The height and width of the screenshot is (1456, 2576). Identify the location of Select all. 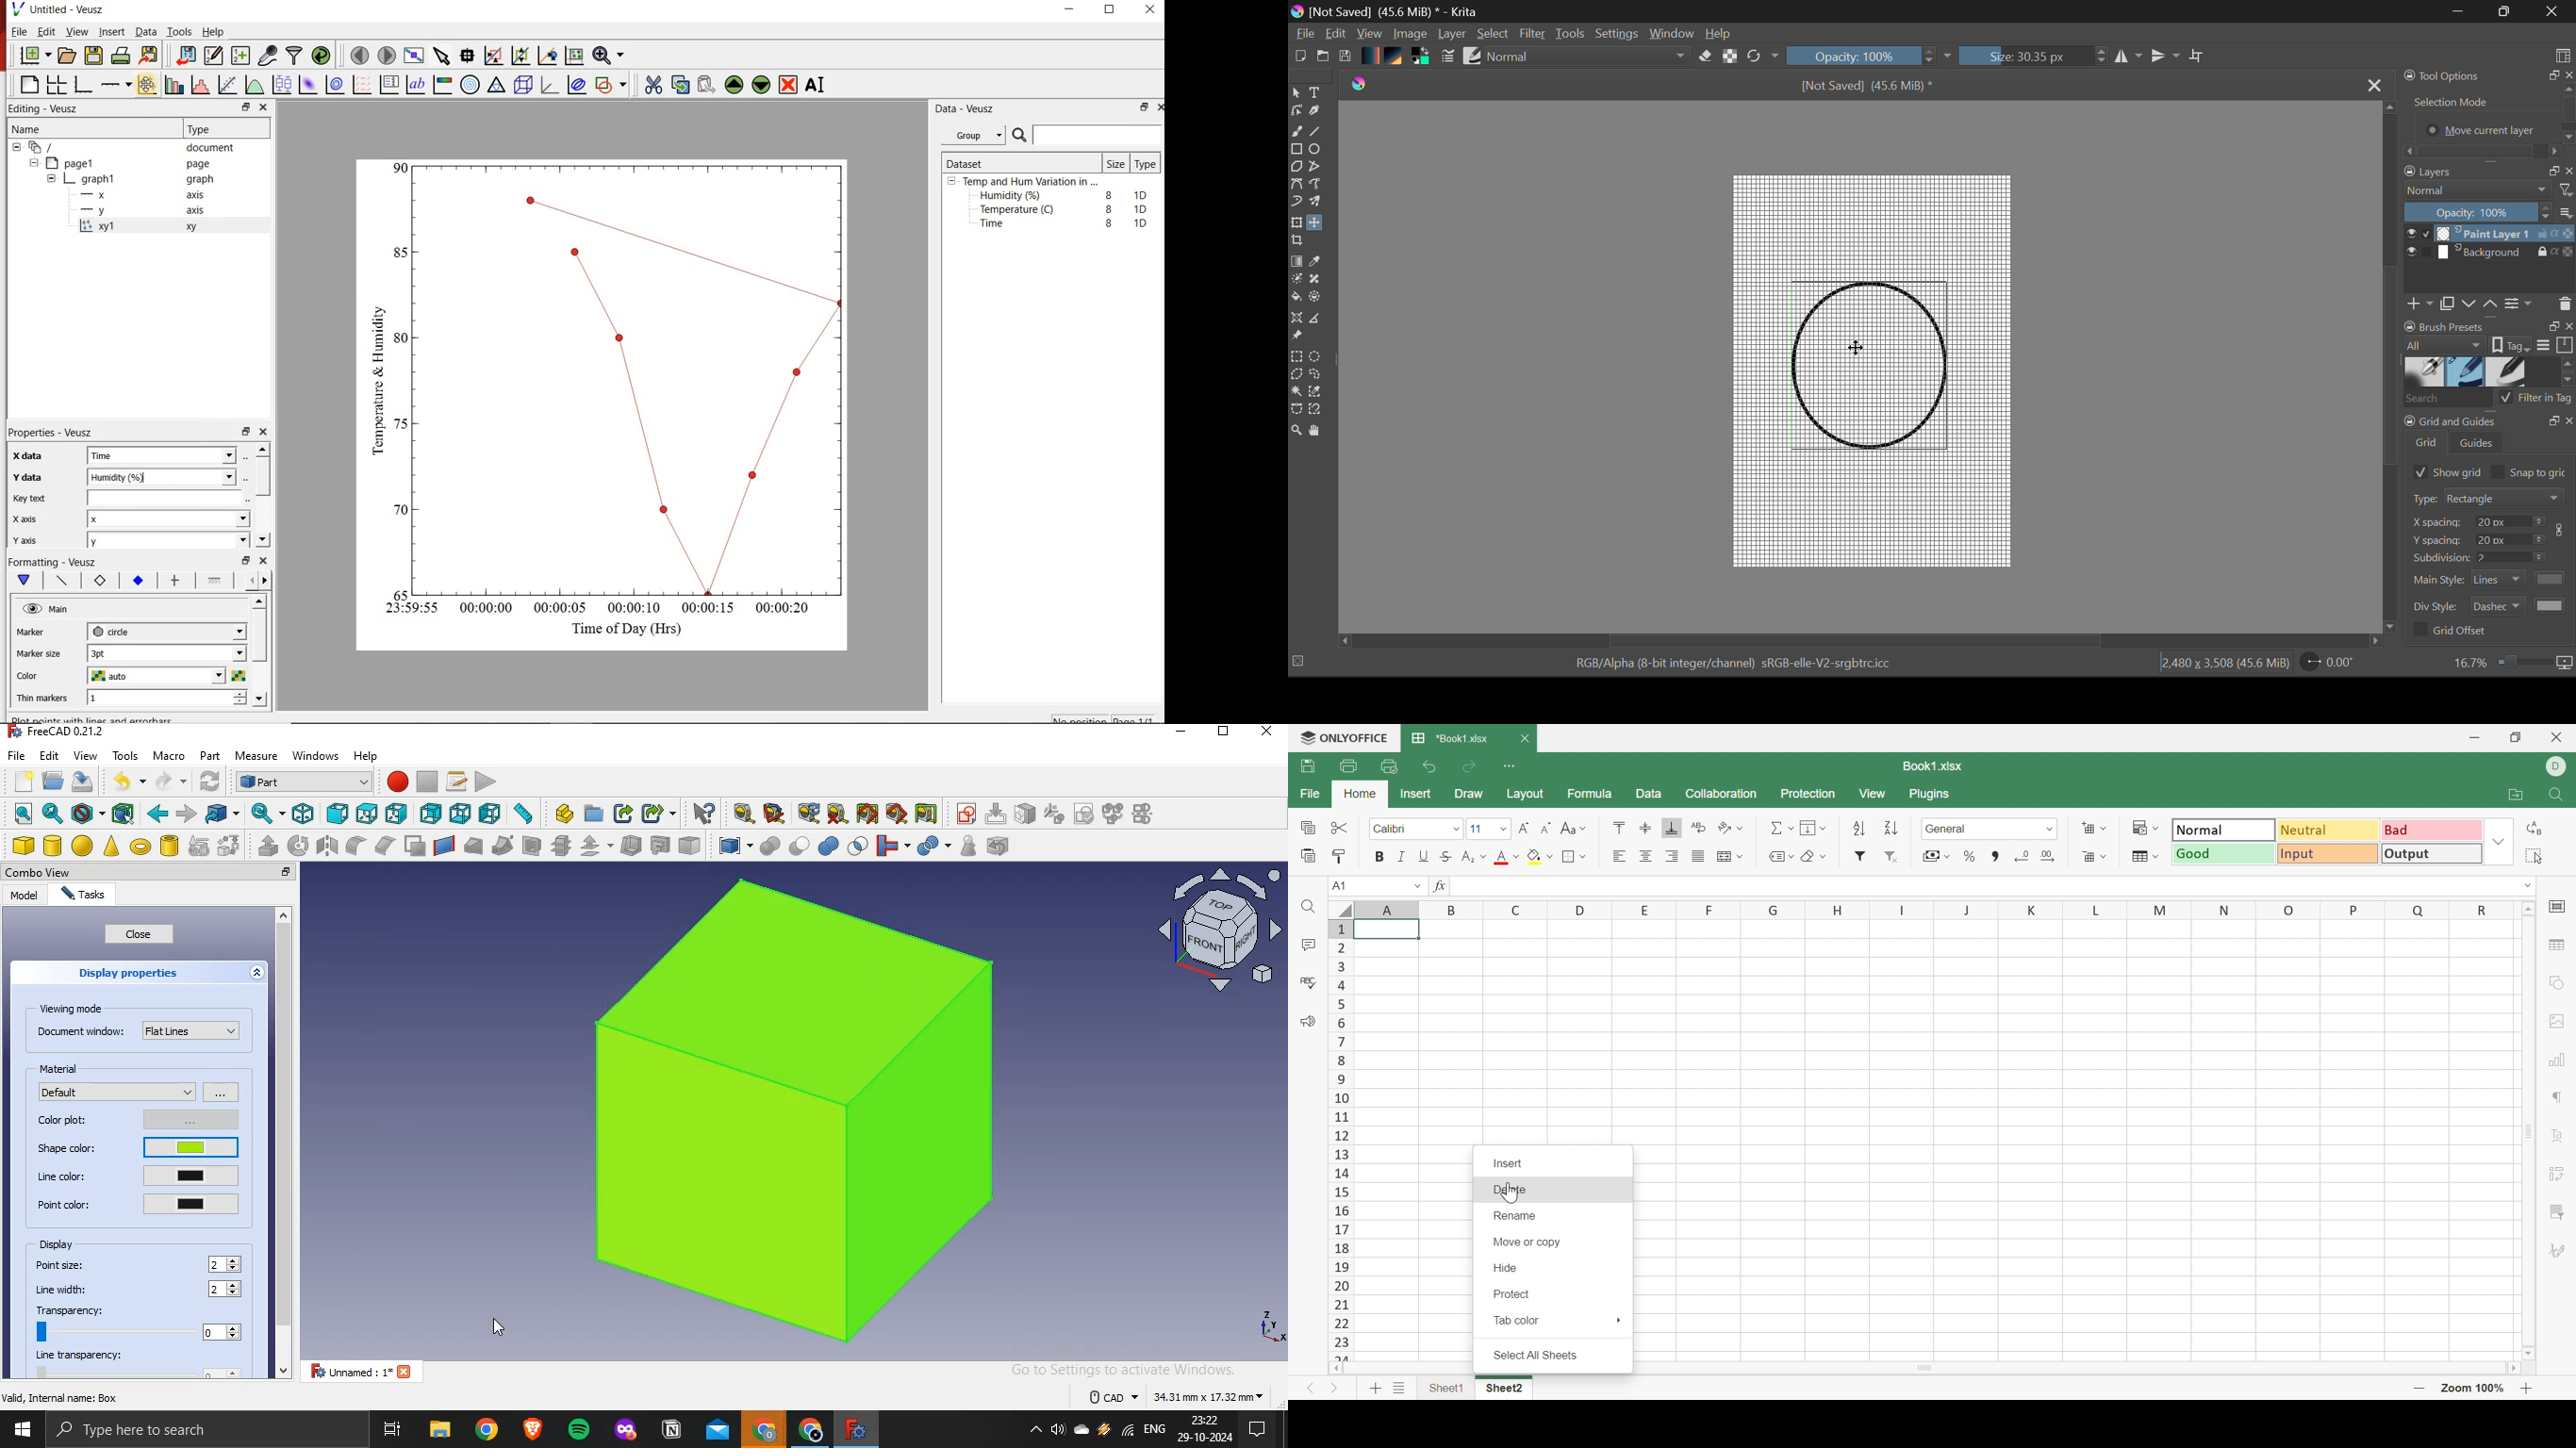
(2536, 854).